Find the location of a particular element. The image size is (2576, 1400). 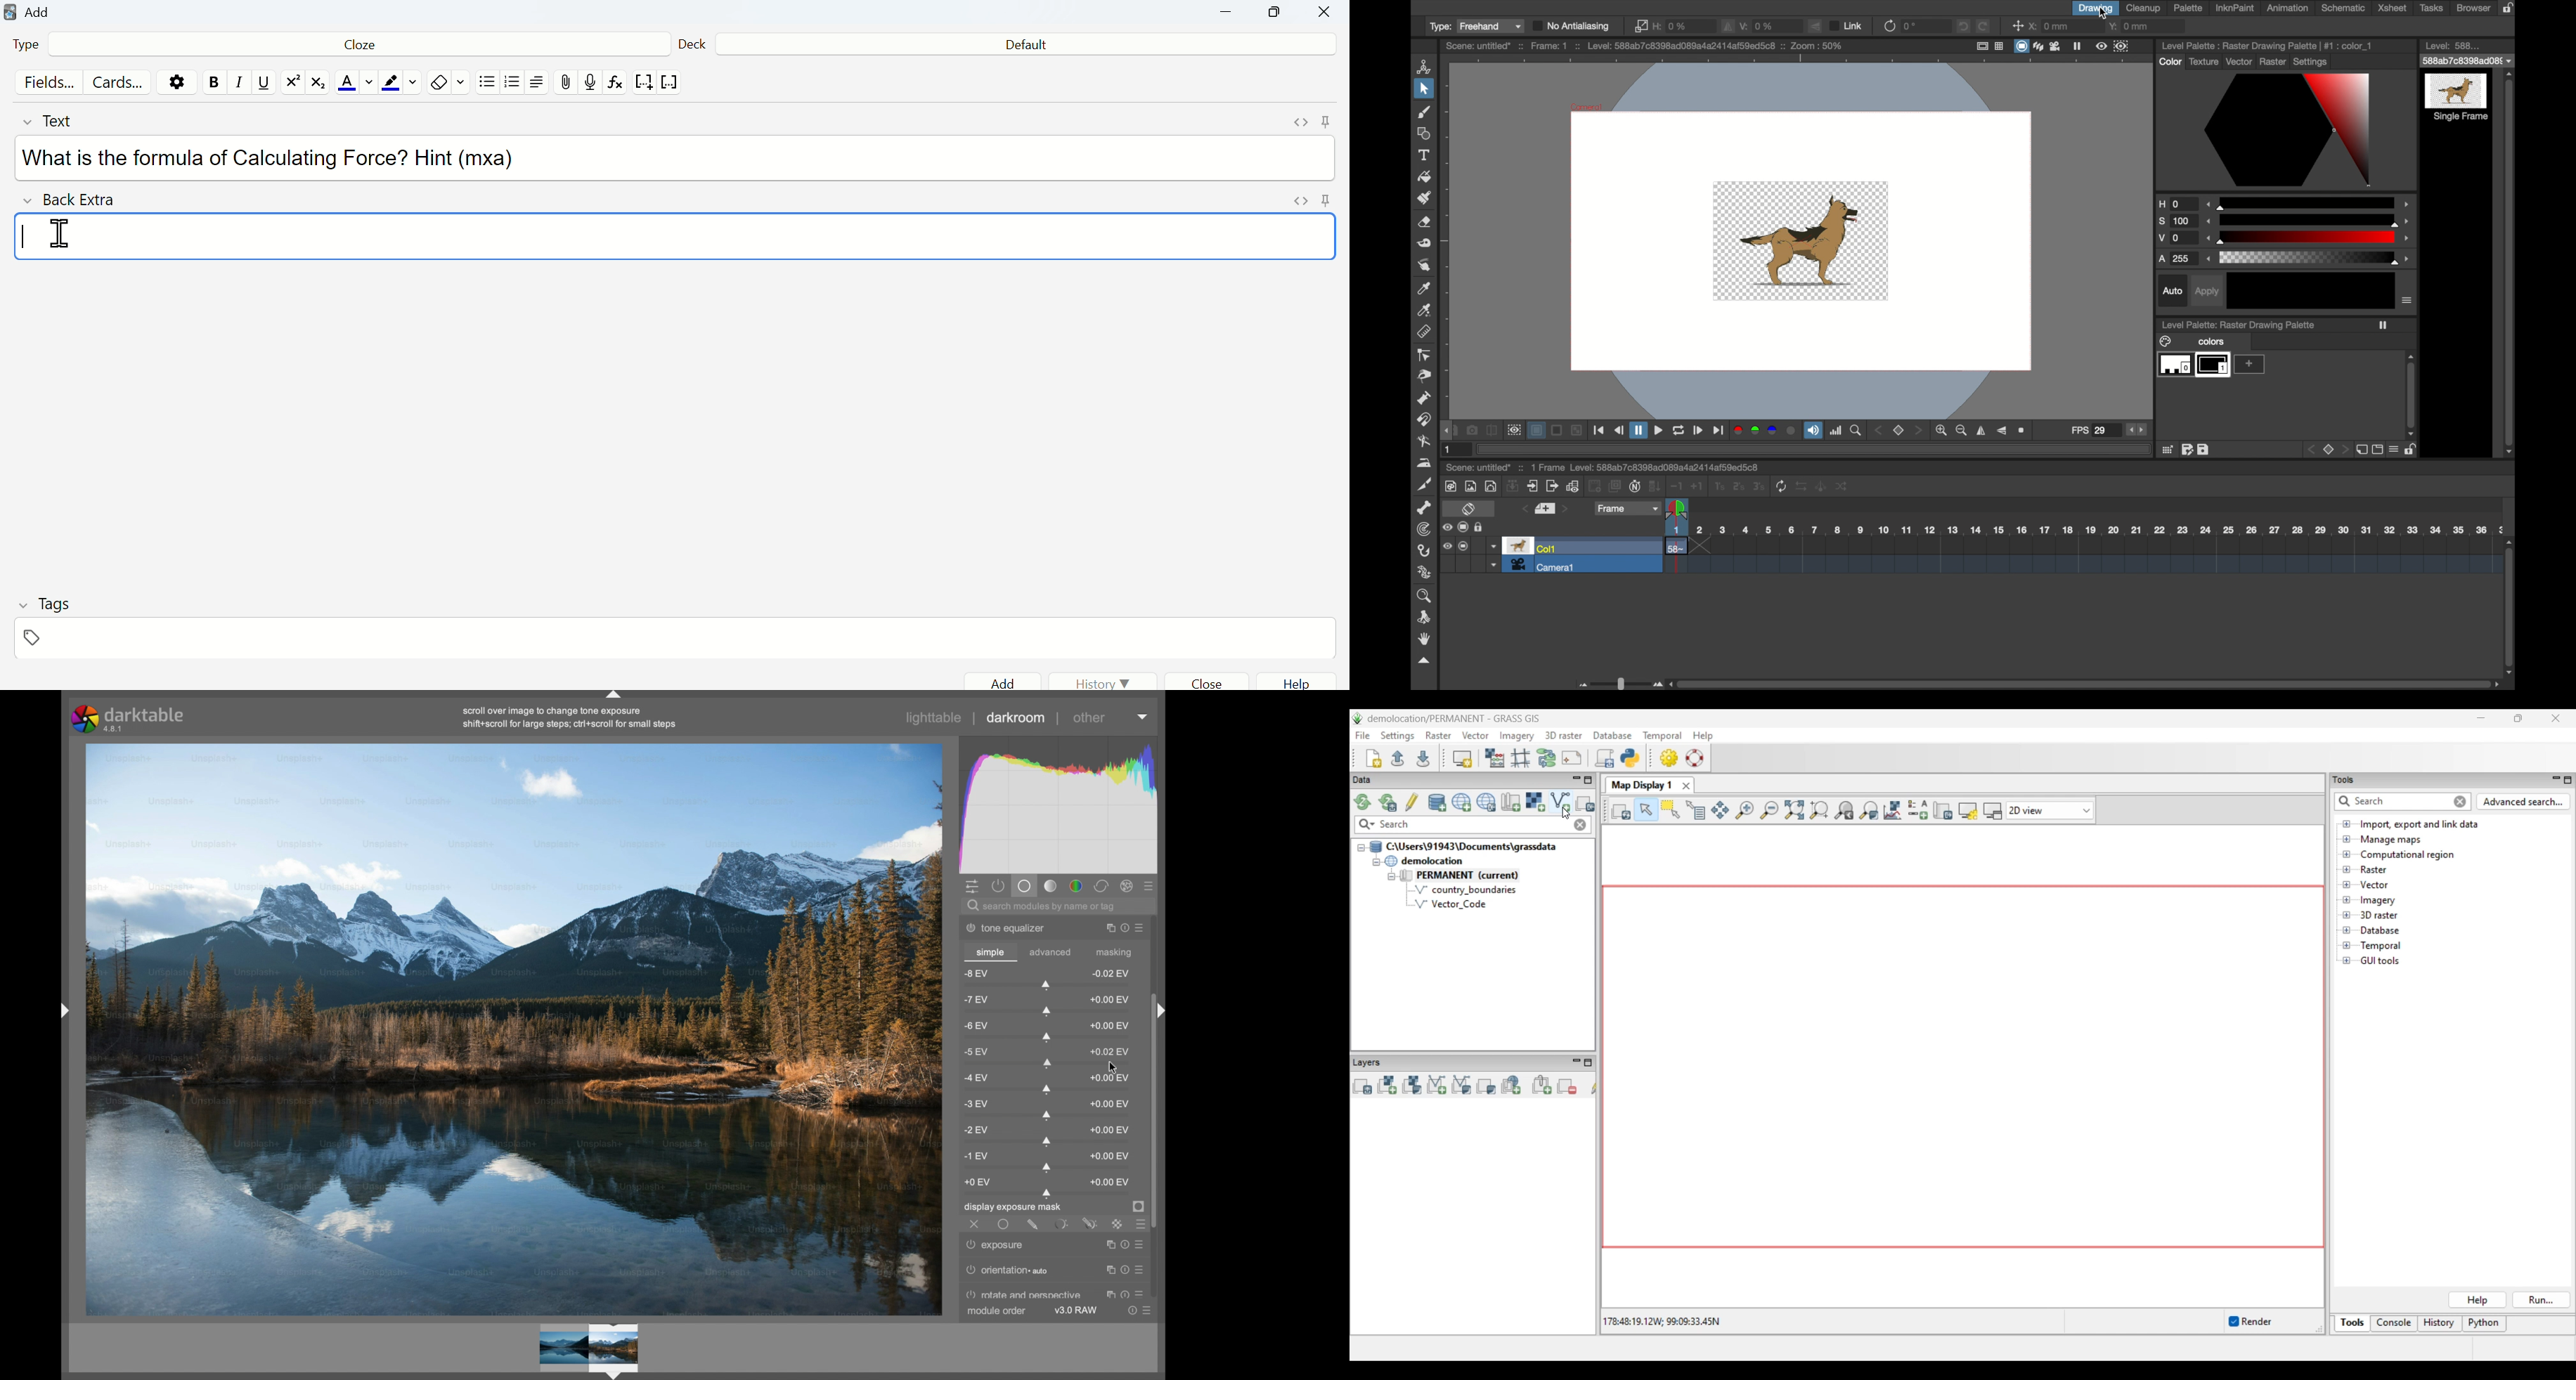

Align is located at coordinates (541, 84).